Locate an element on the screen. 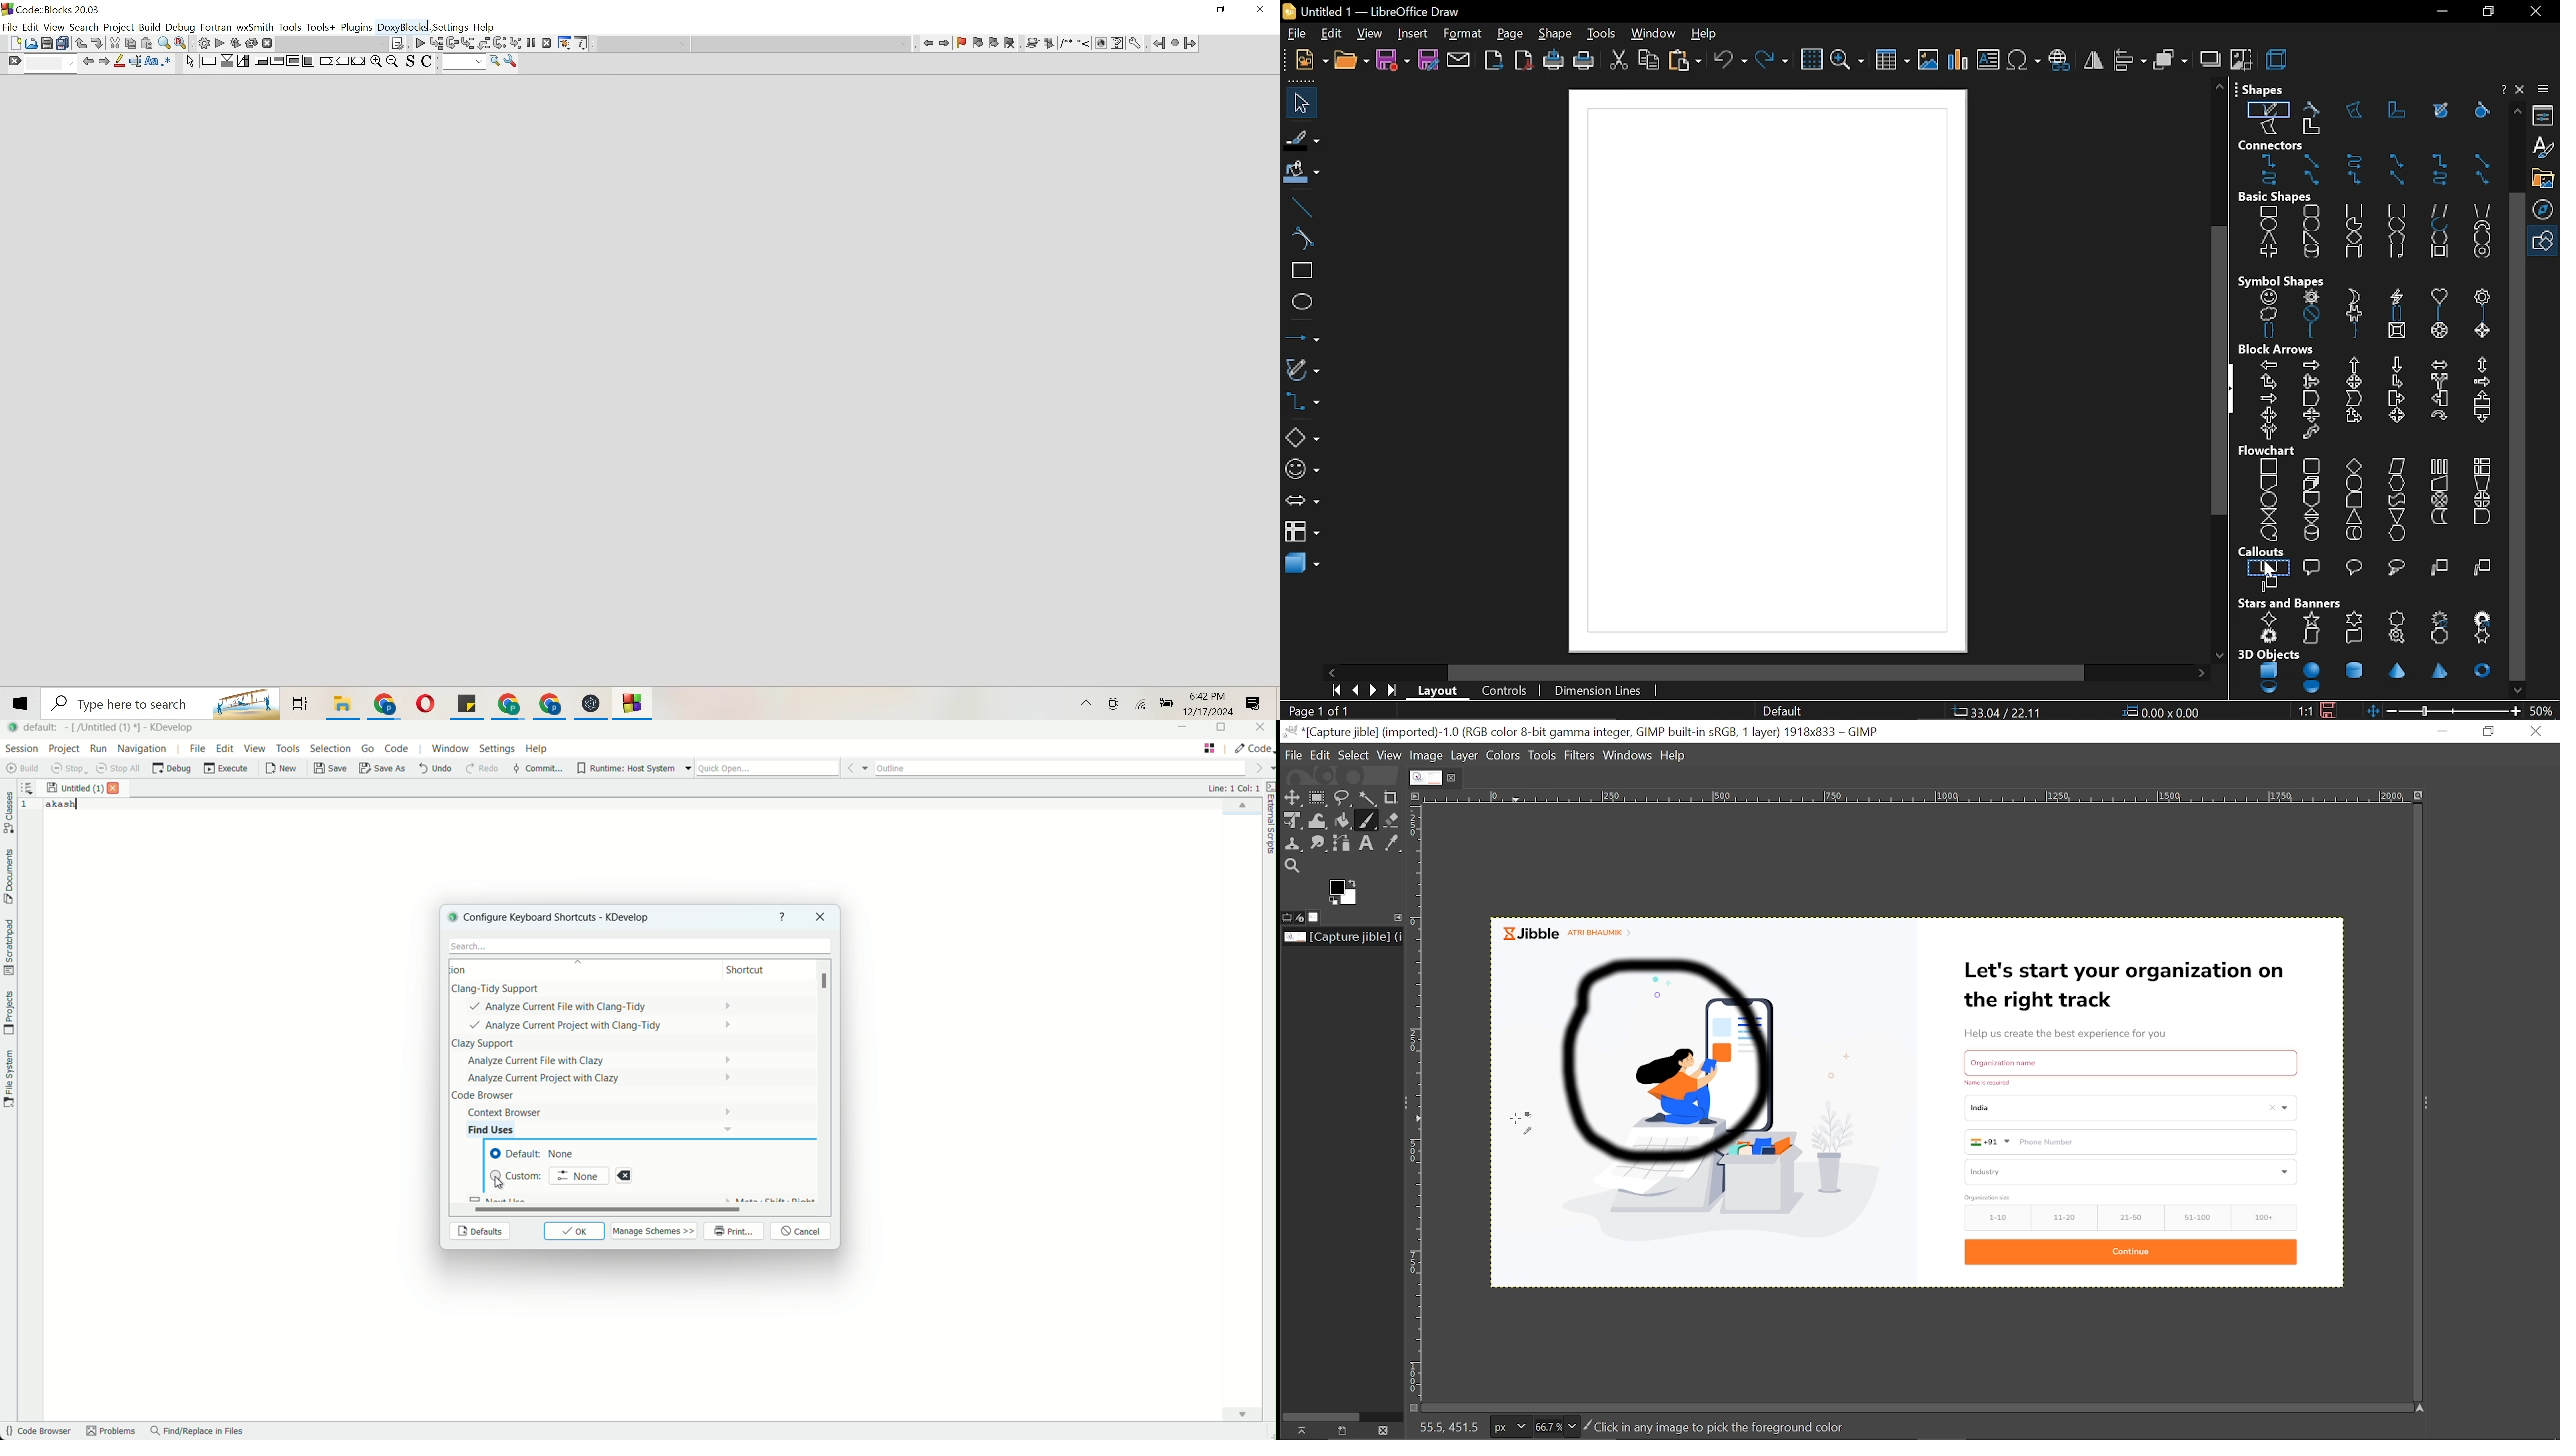 This screenshot has width=2576, height=1456. Pause is located at coordinates (530, 44).